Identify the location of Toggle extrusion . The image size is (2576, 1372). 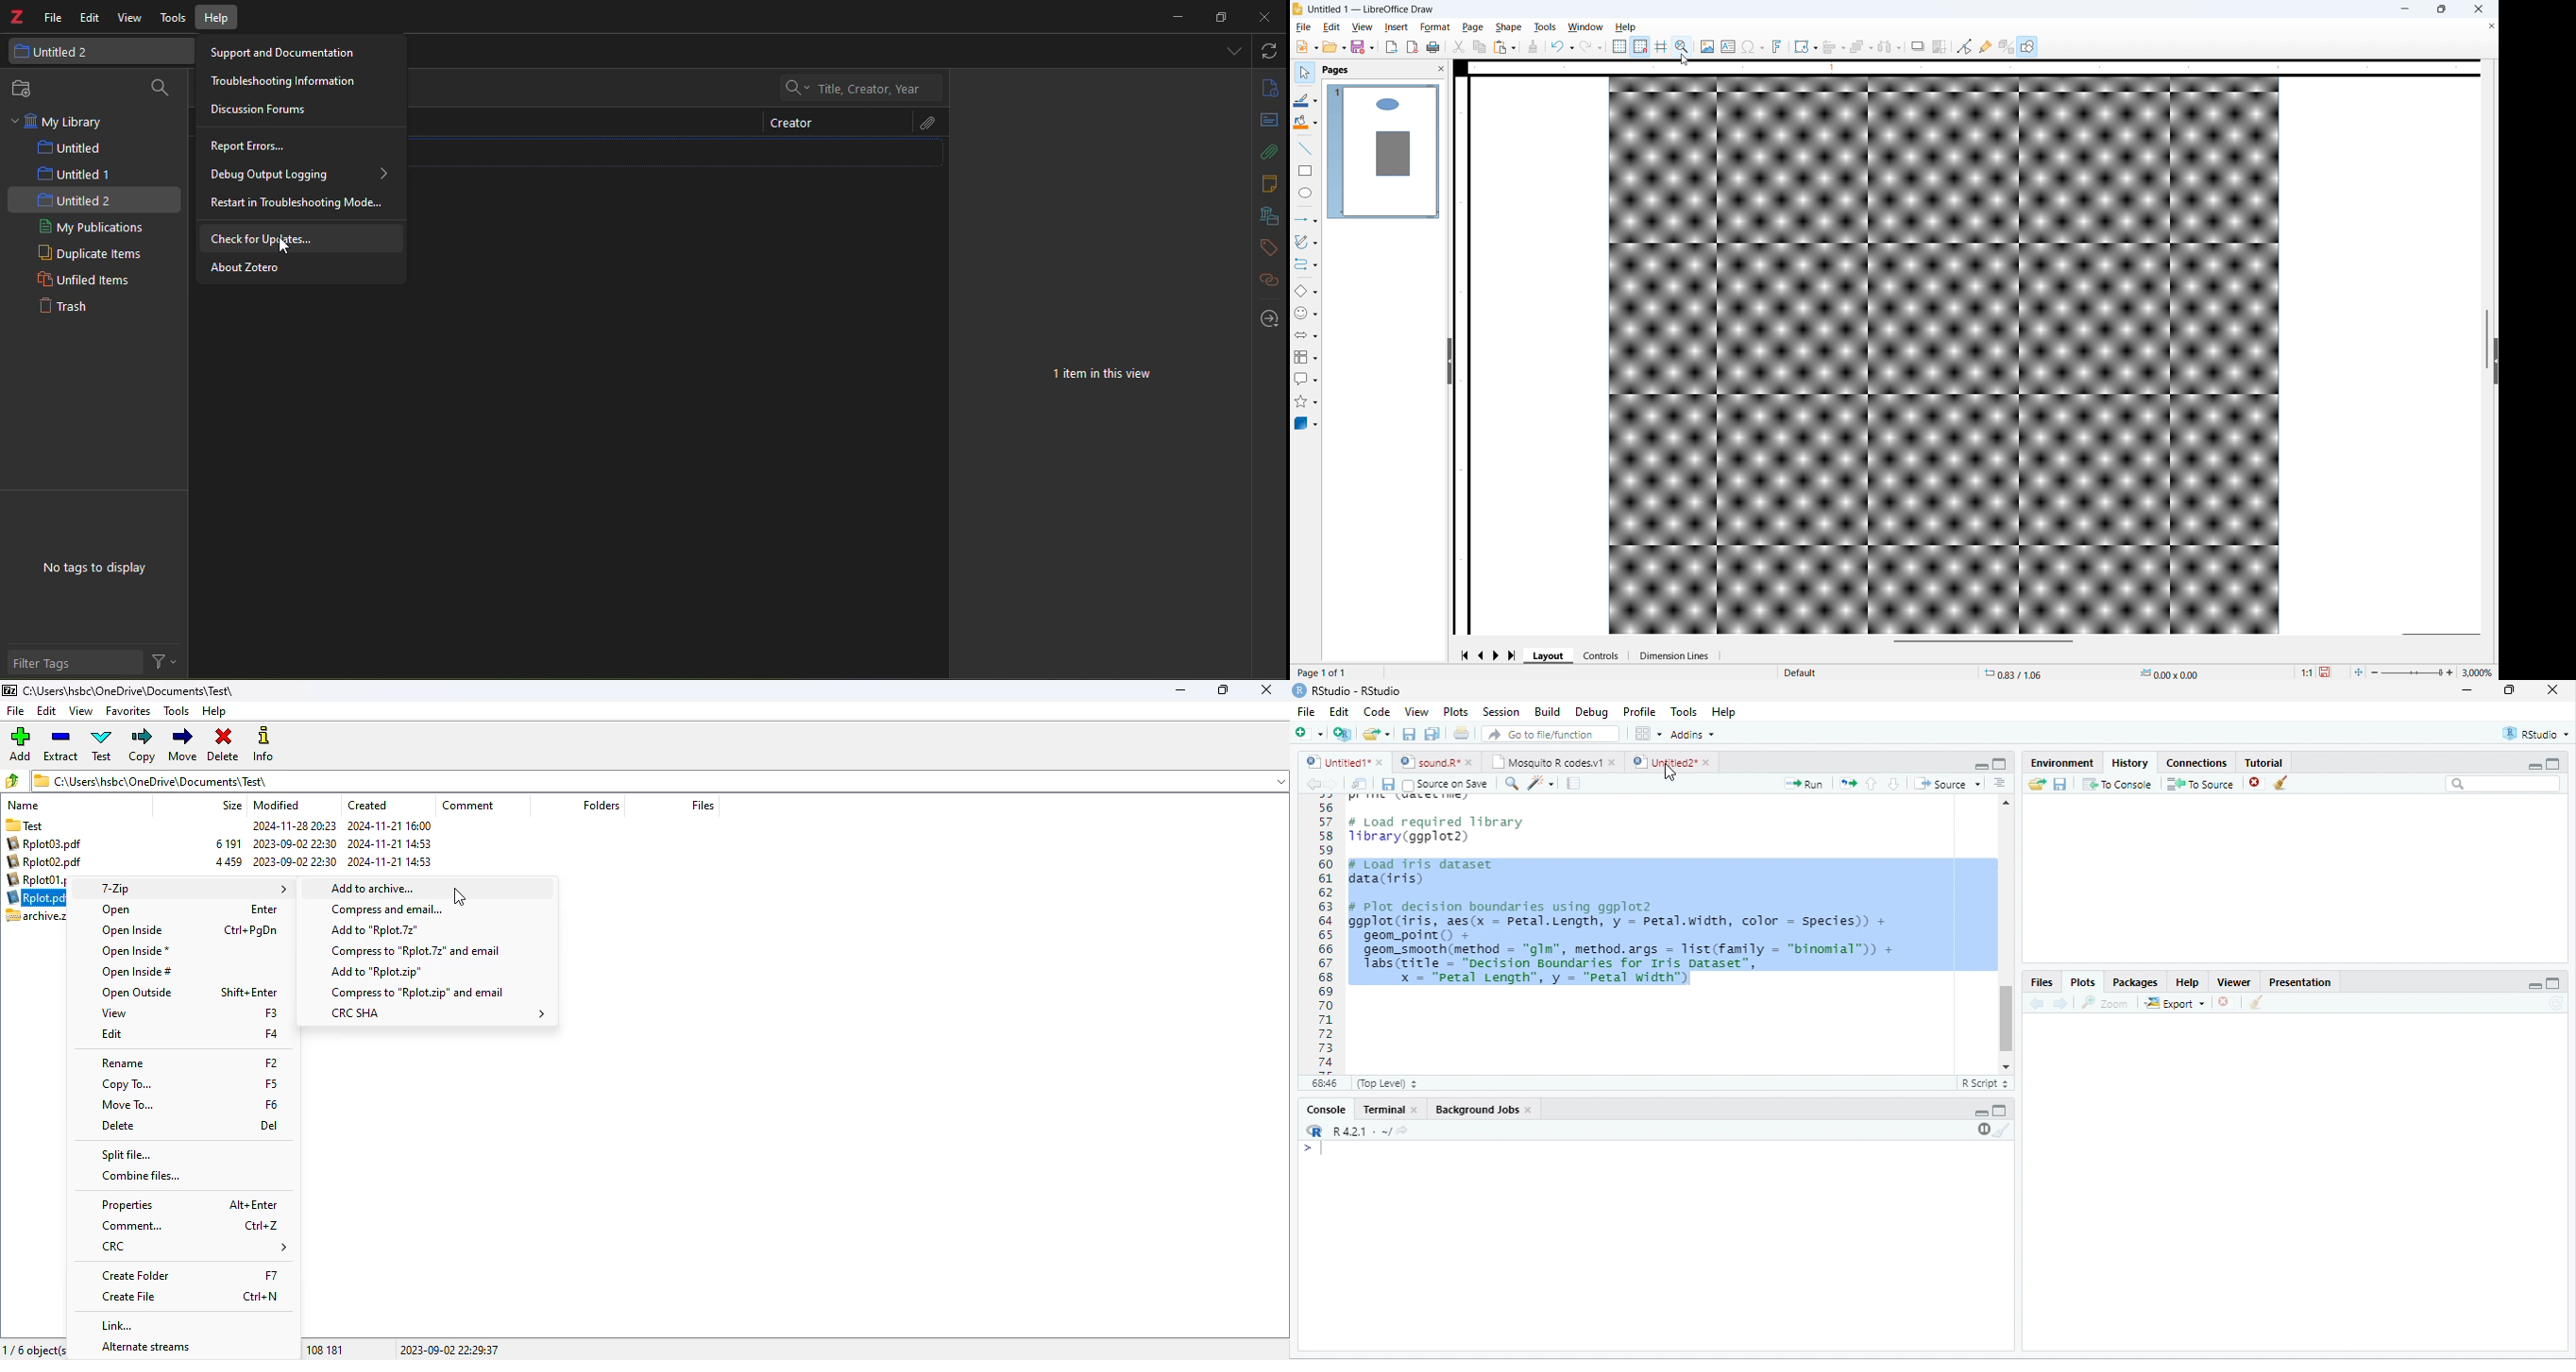
(2007, 46).